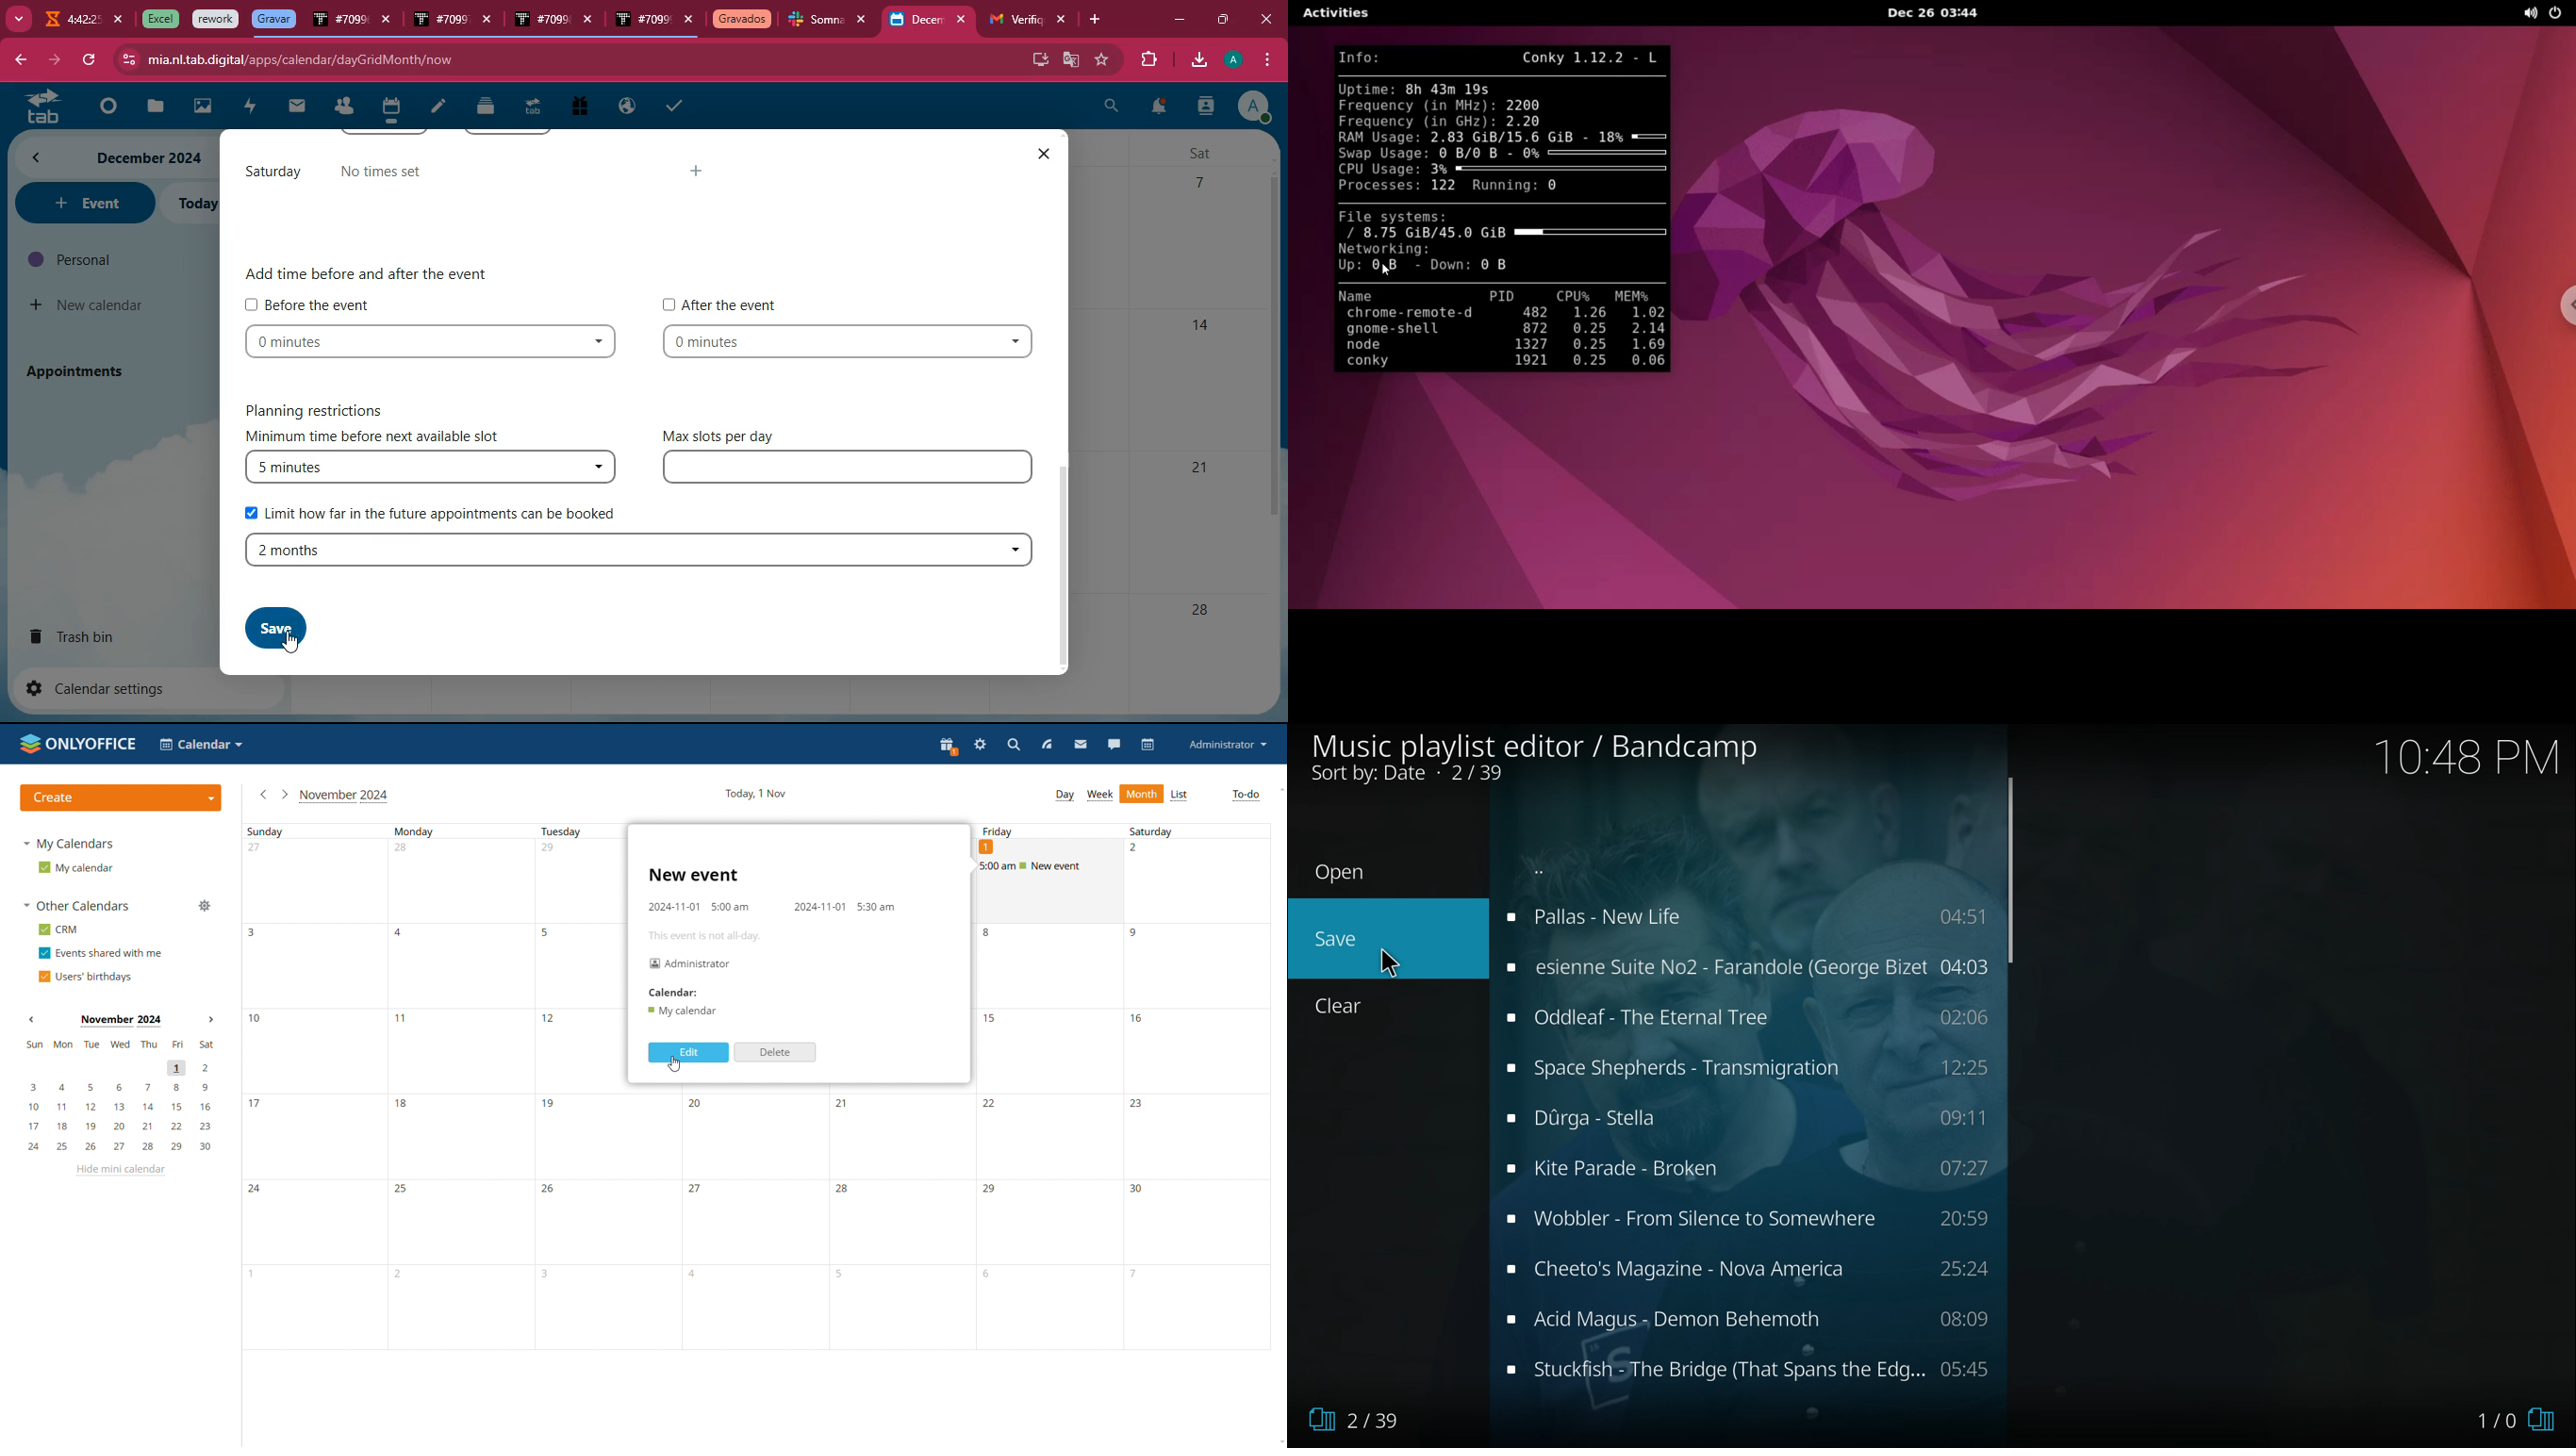 The height and width of the screenshot is (1456, 2576). Describe the element at coordinates (91, 635) in the screenshot. I see `trash bin` at that location.